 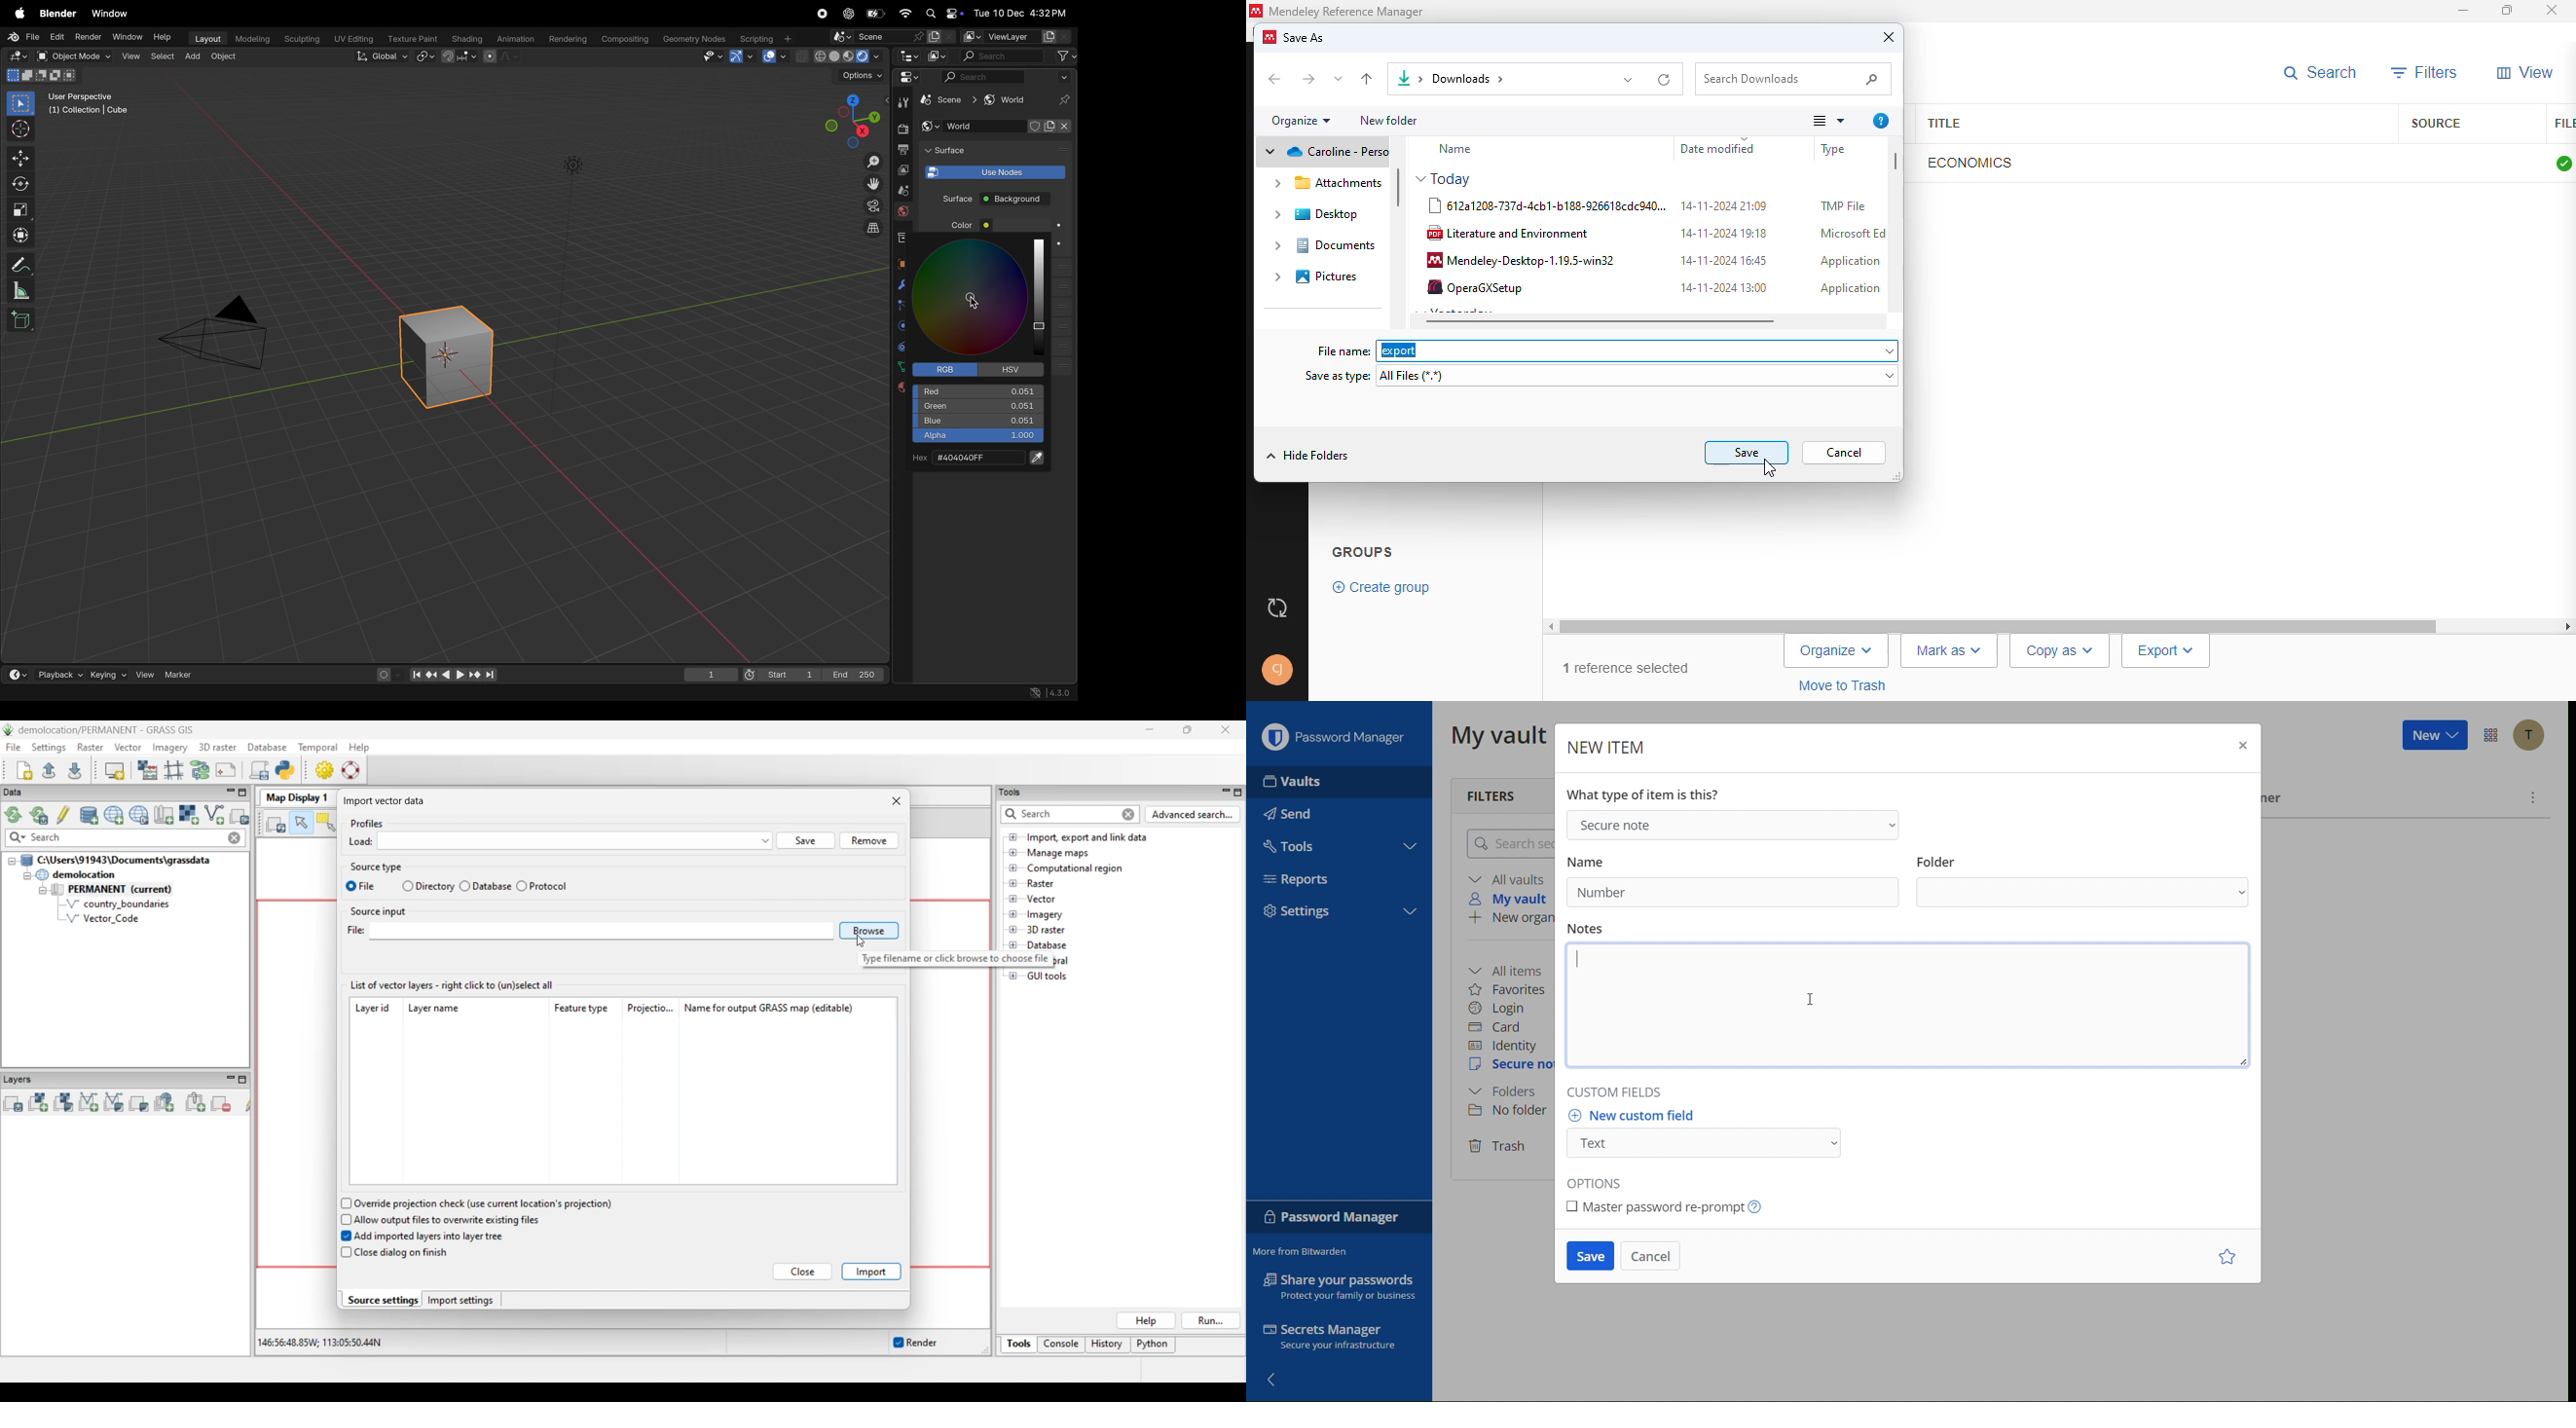 I want to click on Sculpting, so click(x=299, y=39).